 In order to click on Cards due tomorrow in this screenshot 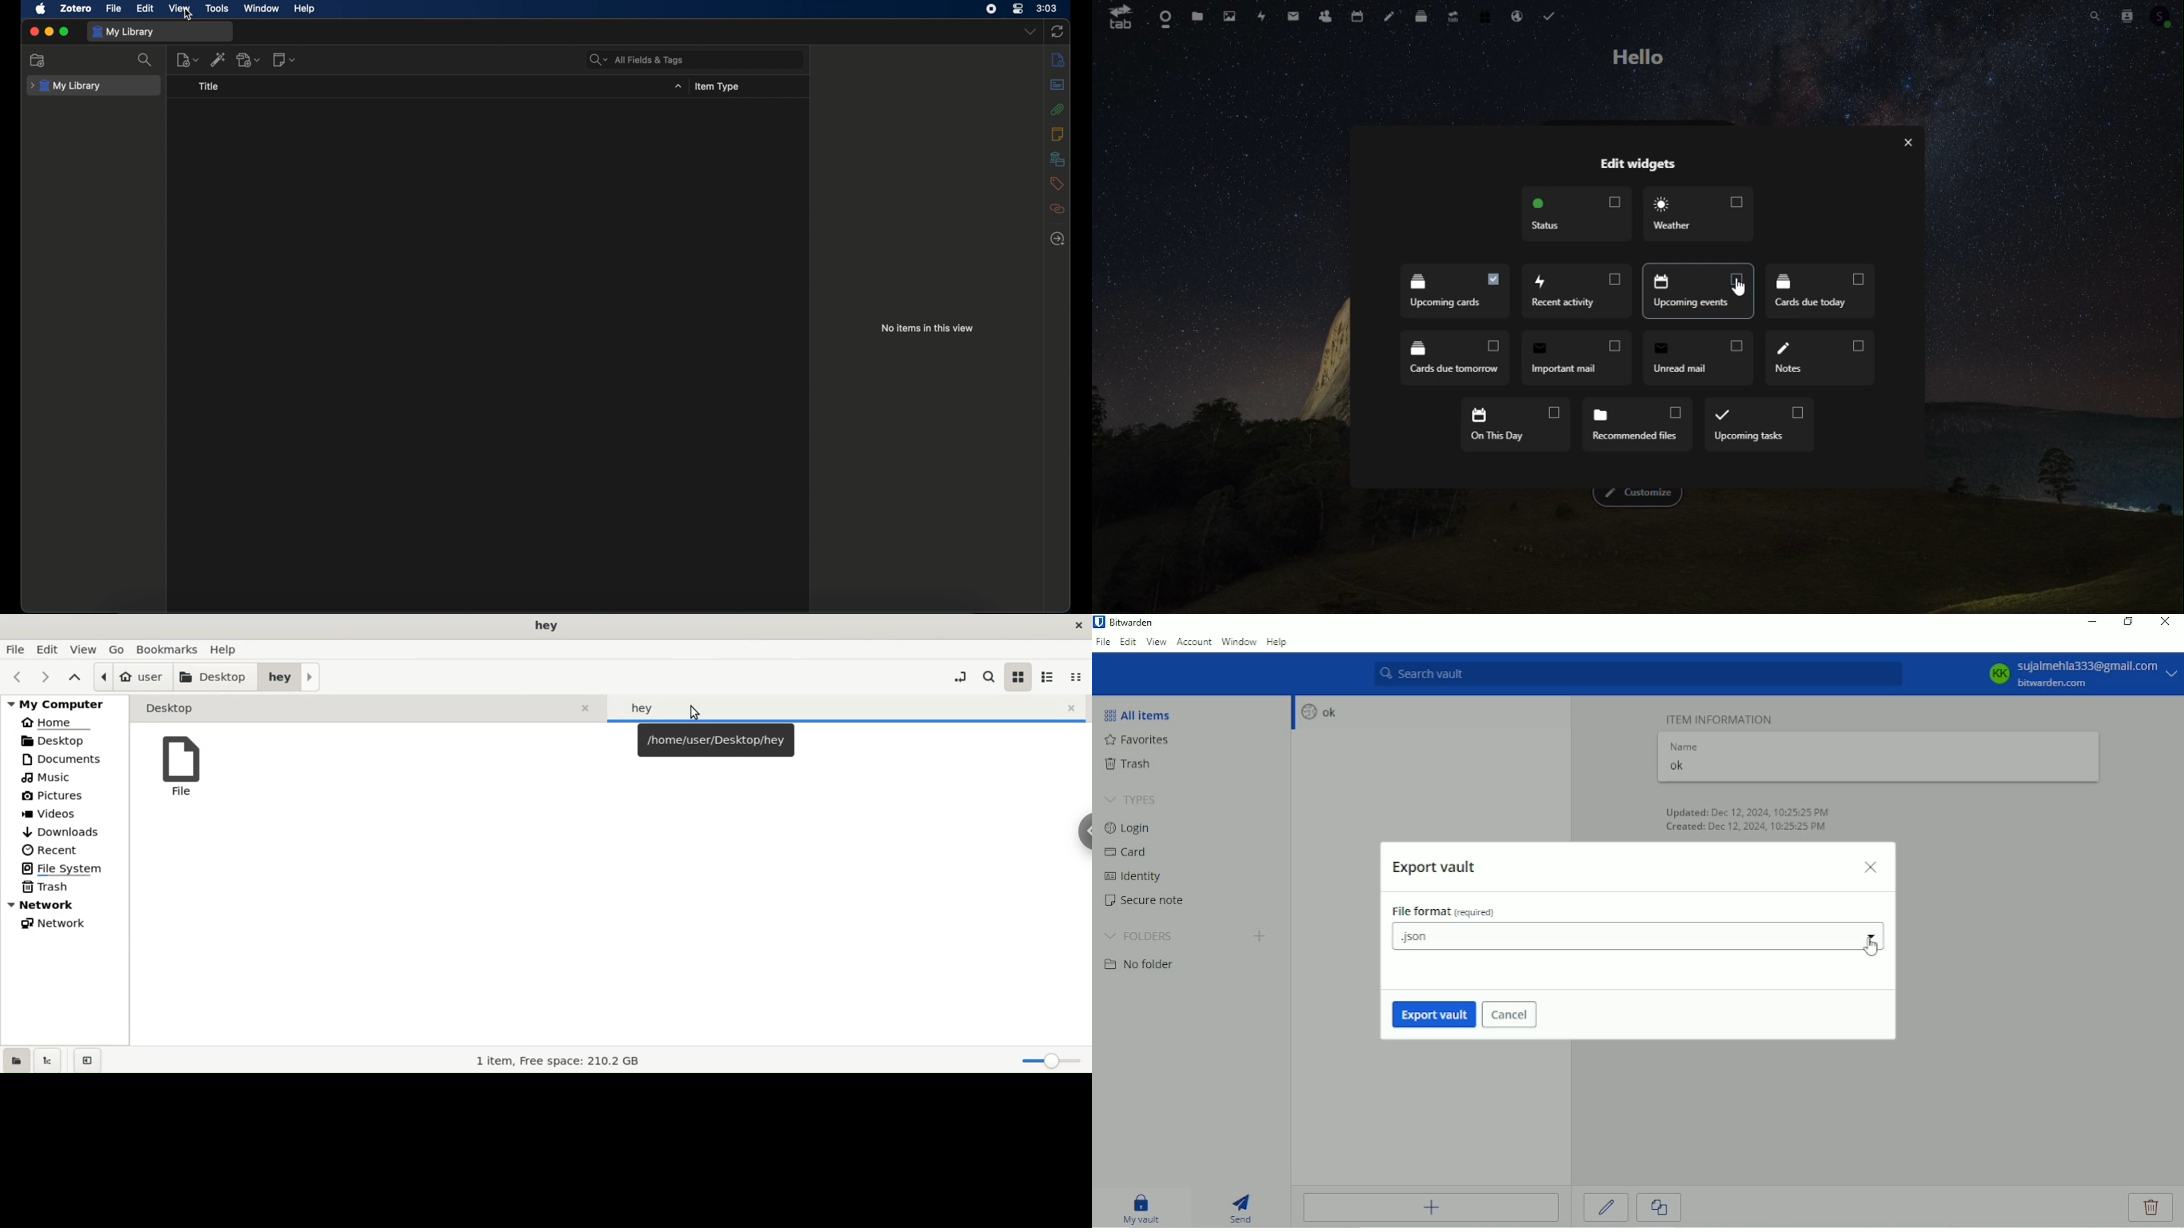, I will do `click(1445, 359)`.